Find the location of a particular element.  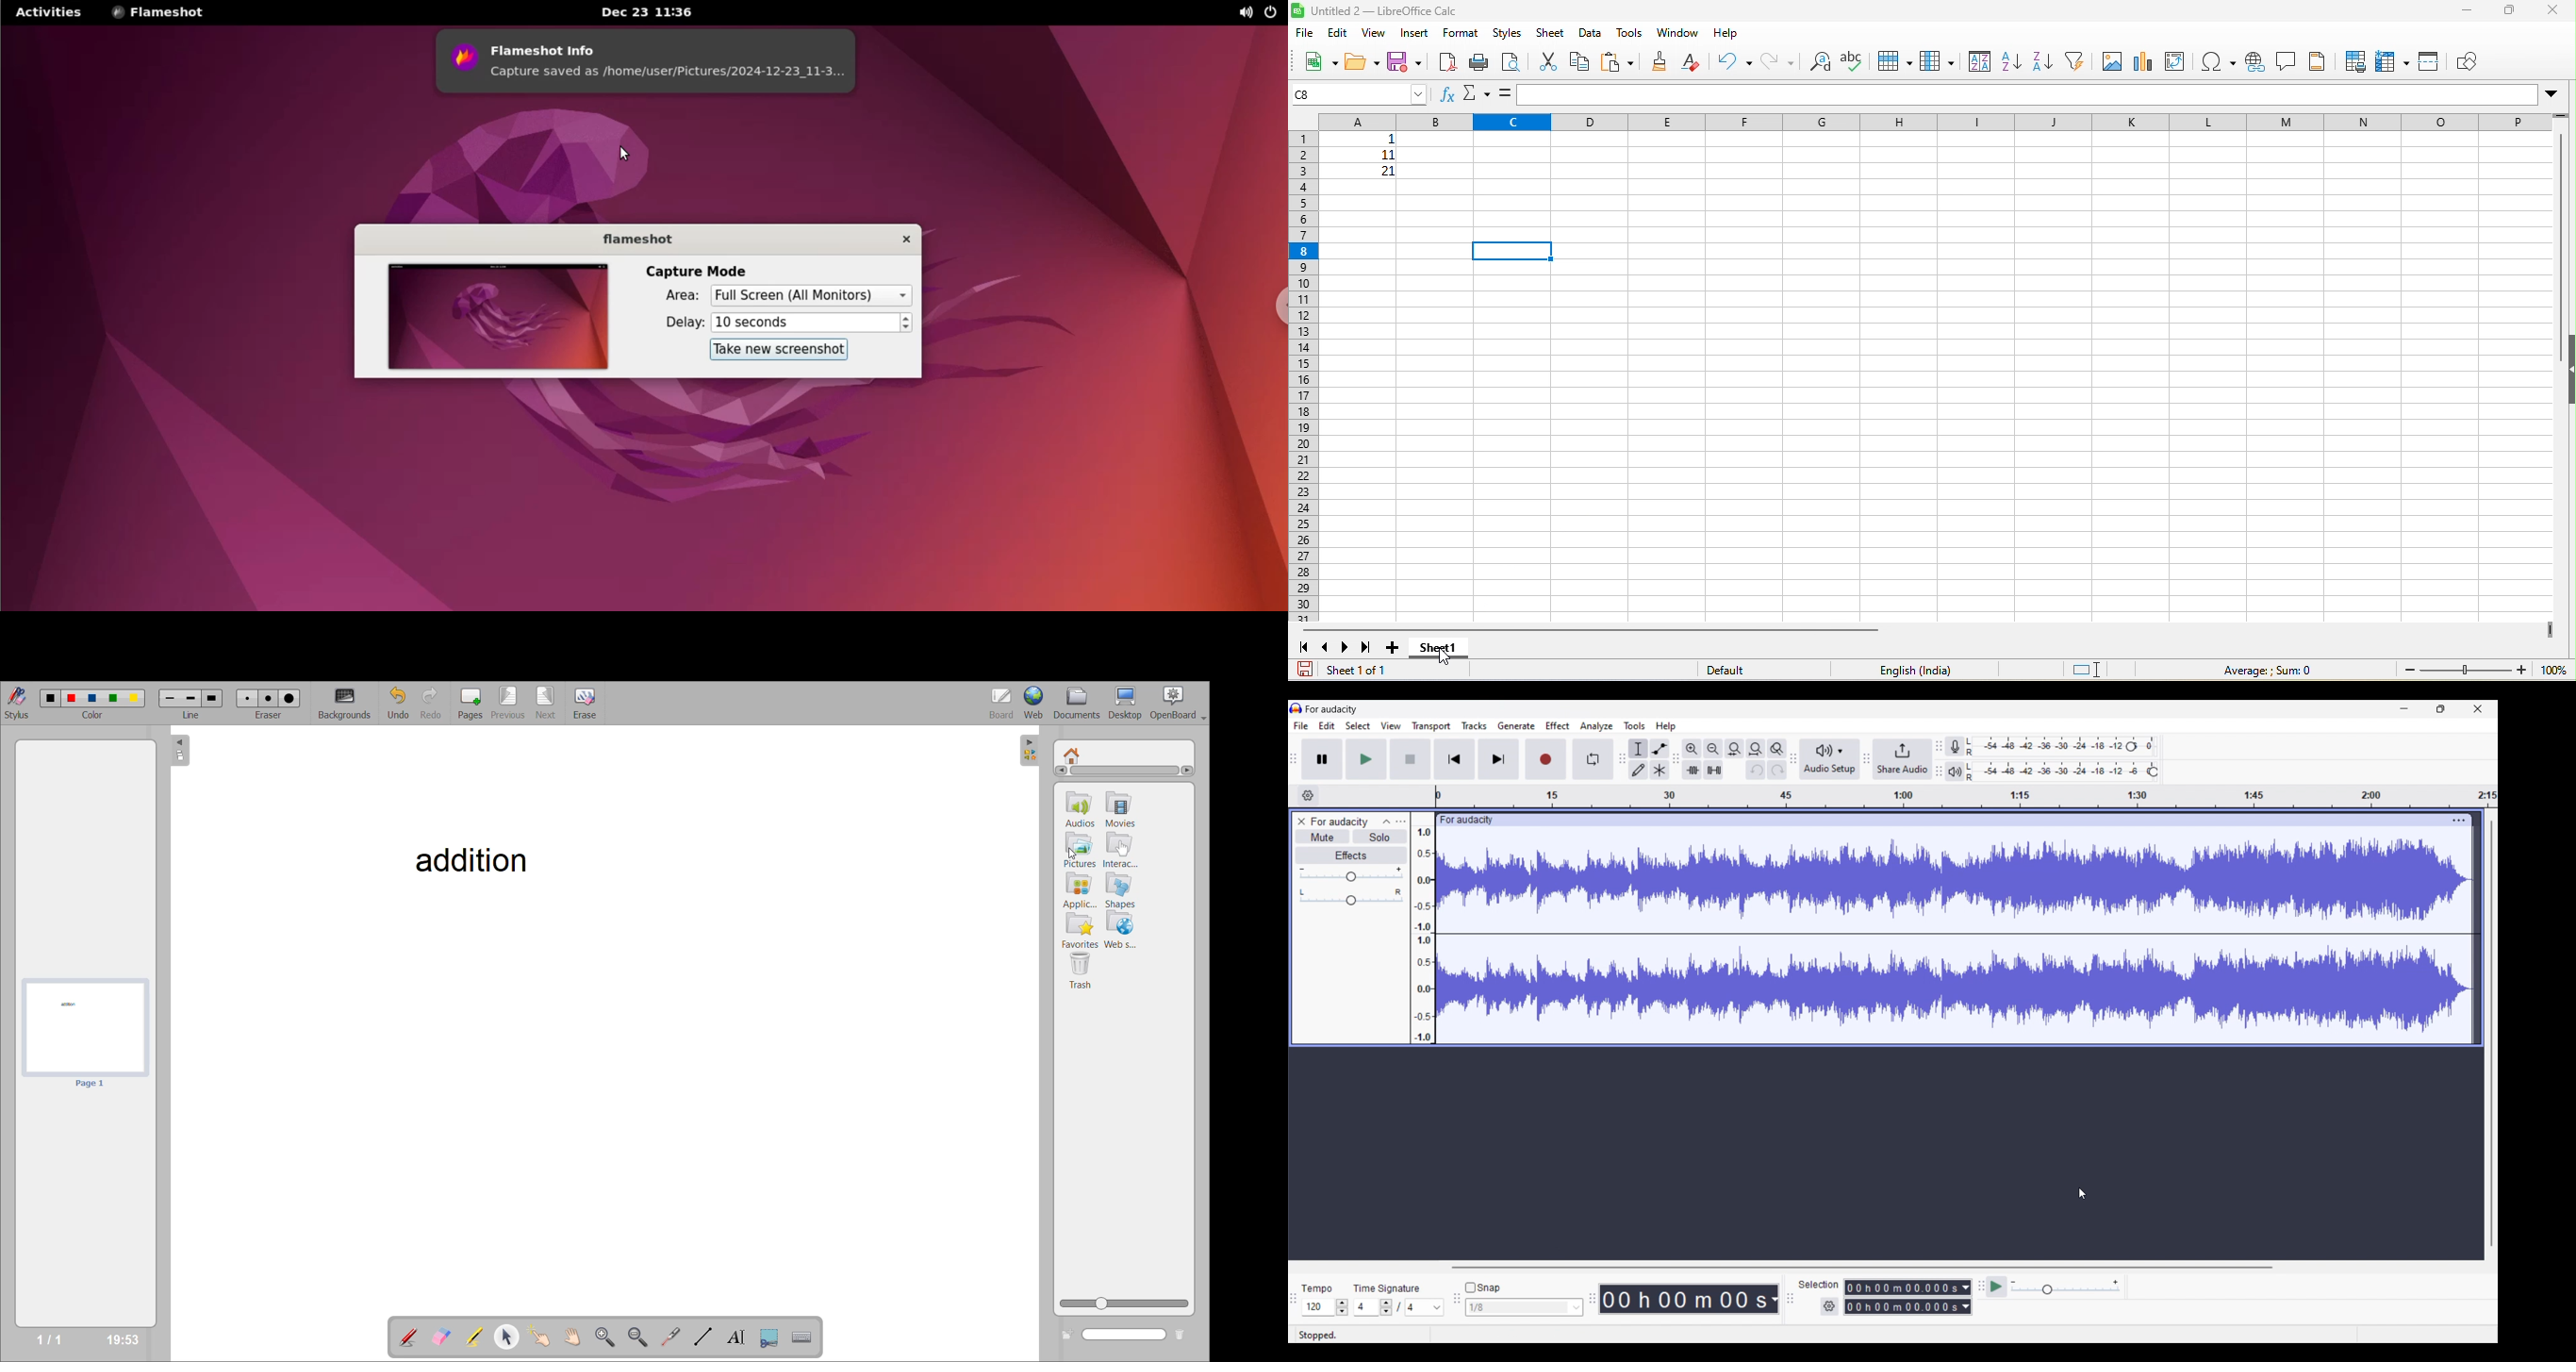

first sheet is located at coordinates (1306, 646).